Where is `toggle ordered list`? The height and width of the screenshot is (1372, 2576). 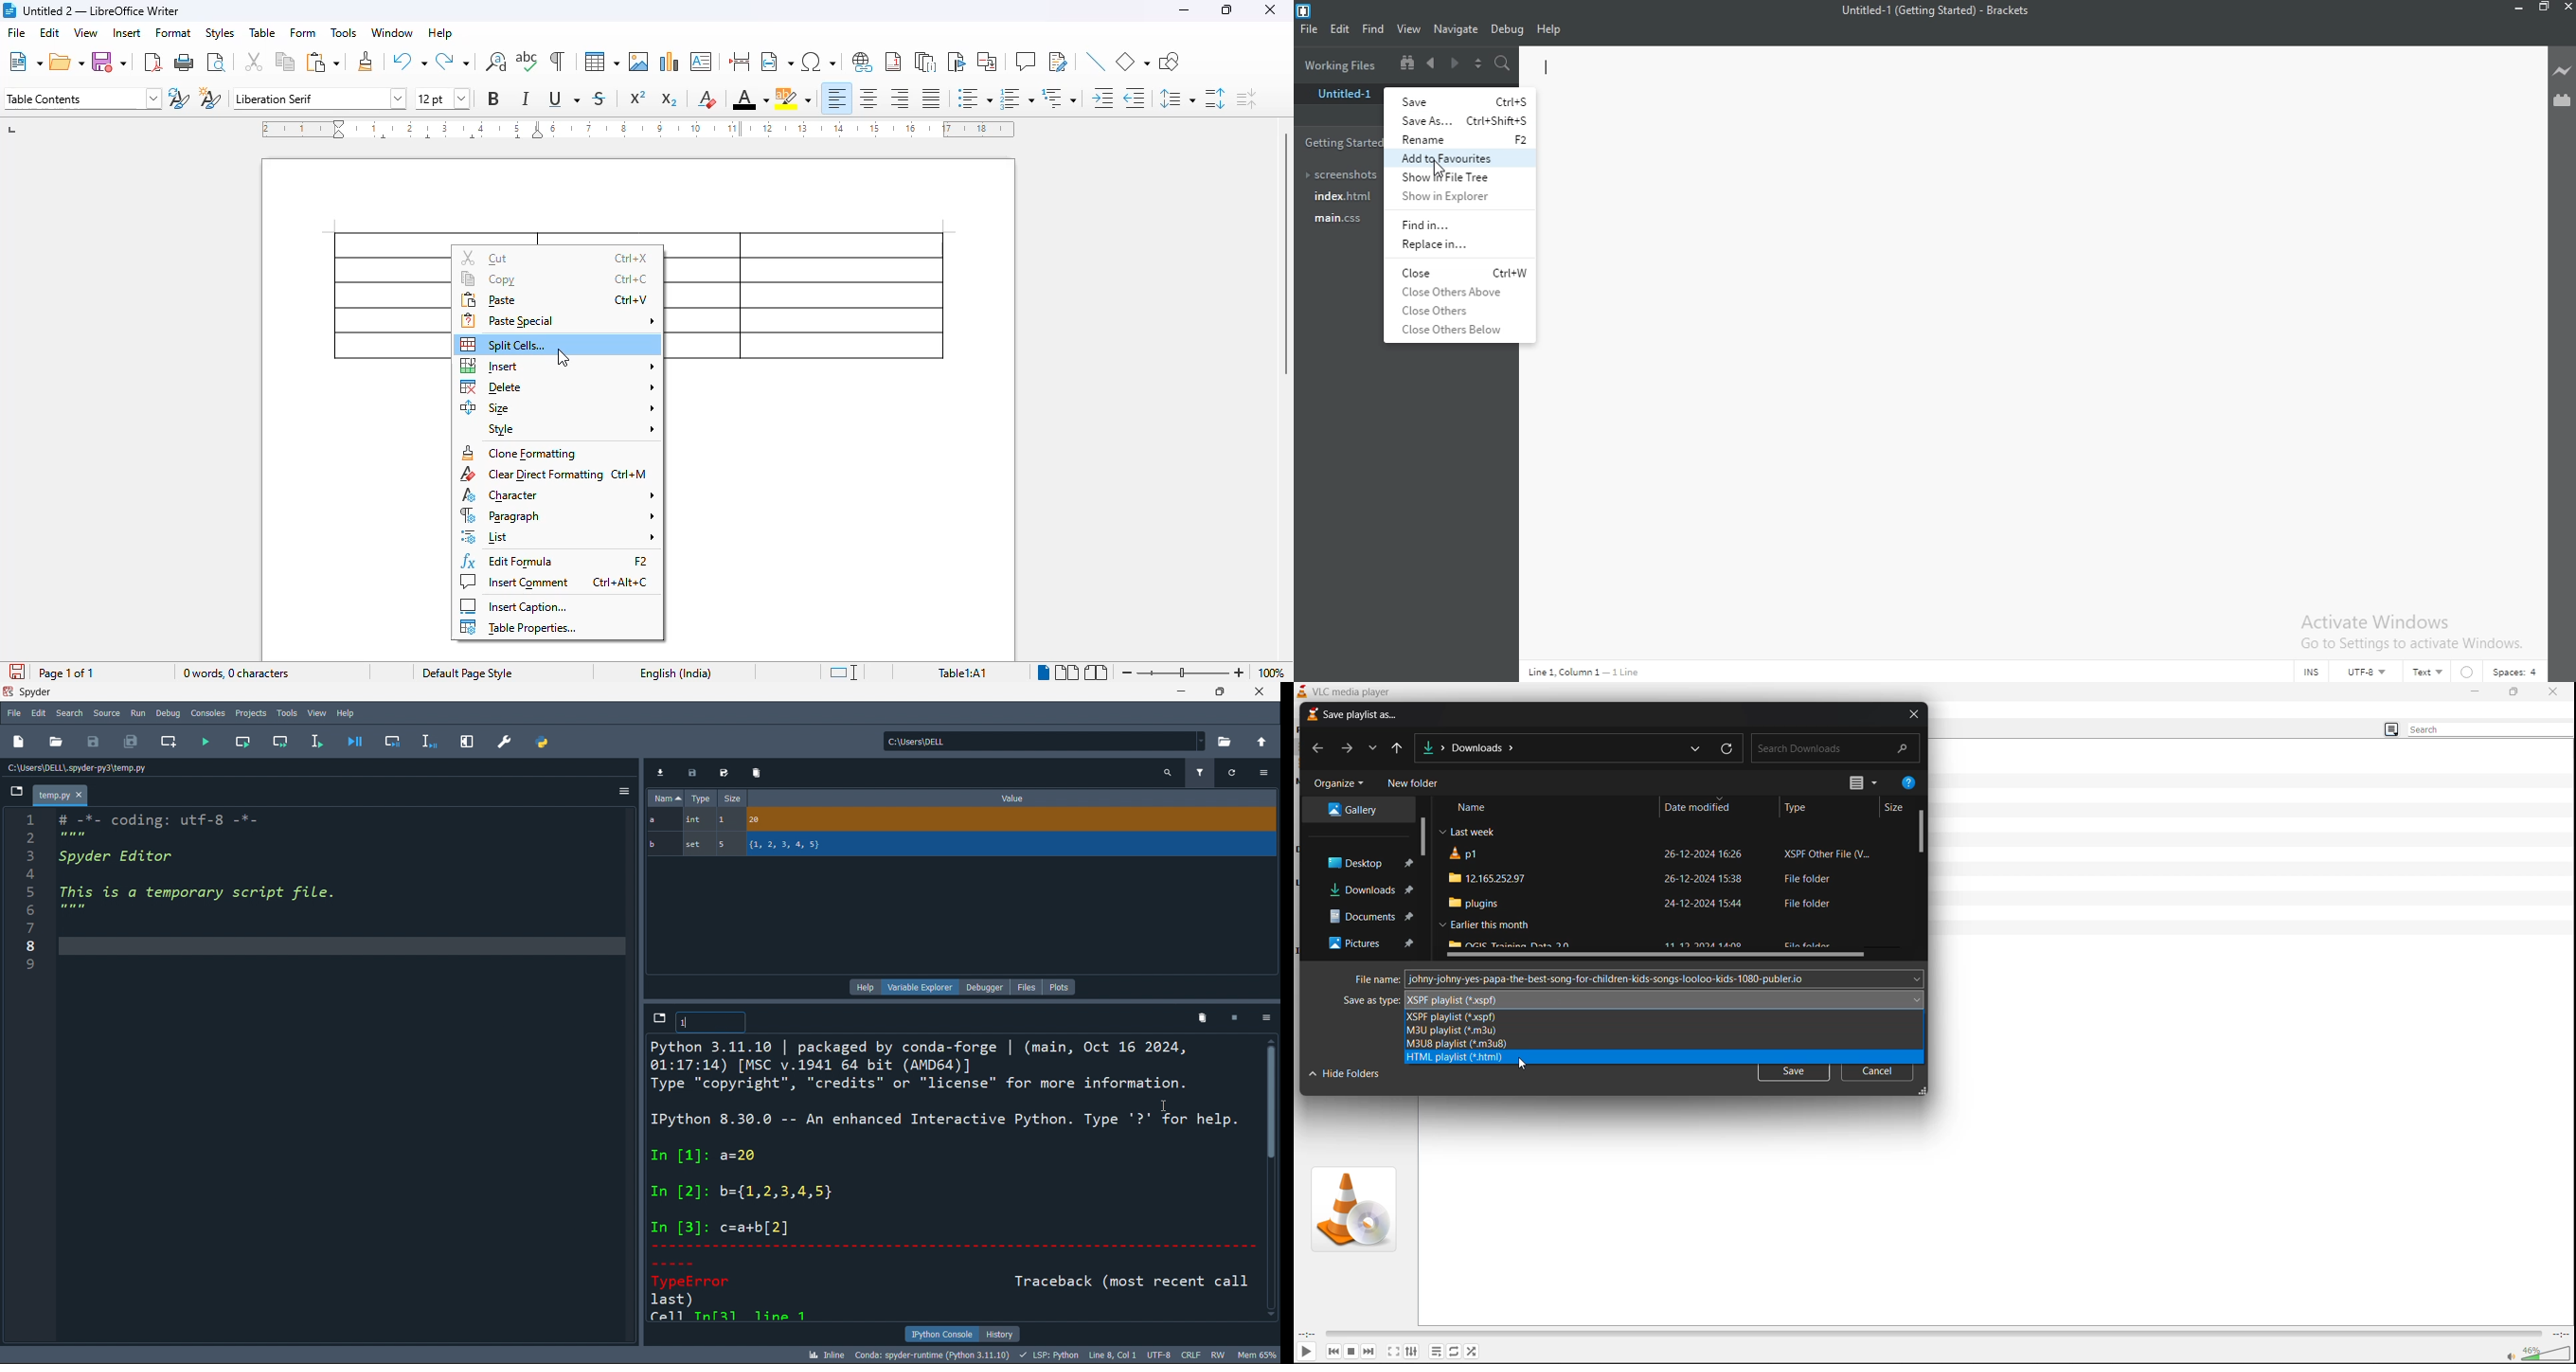 toggle ordered list is located at coordinates (1017, 99).